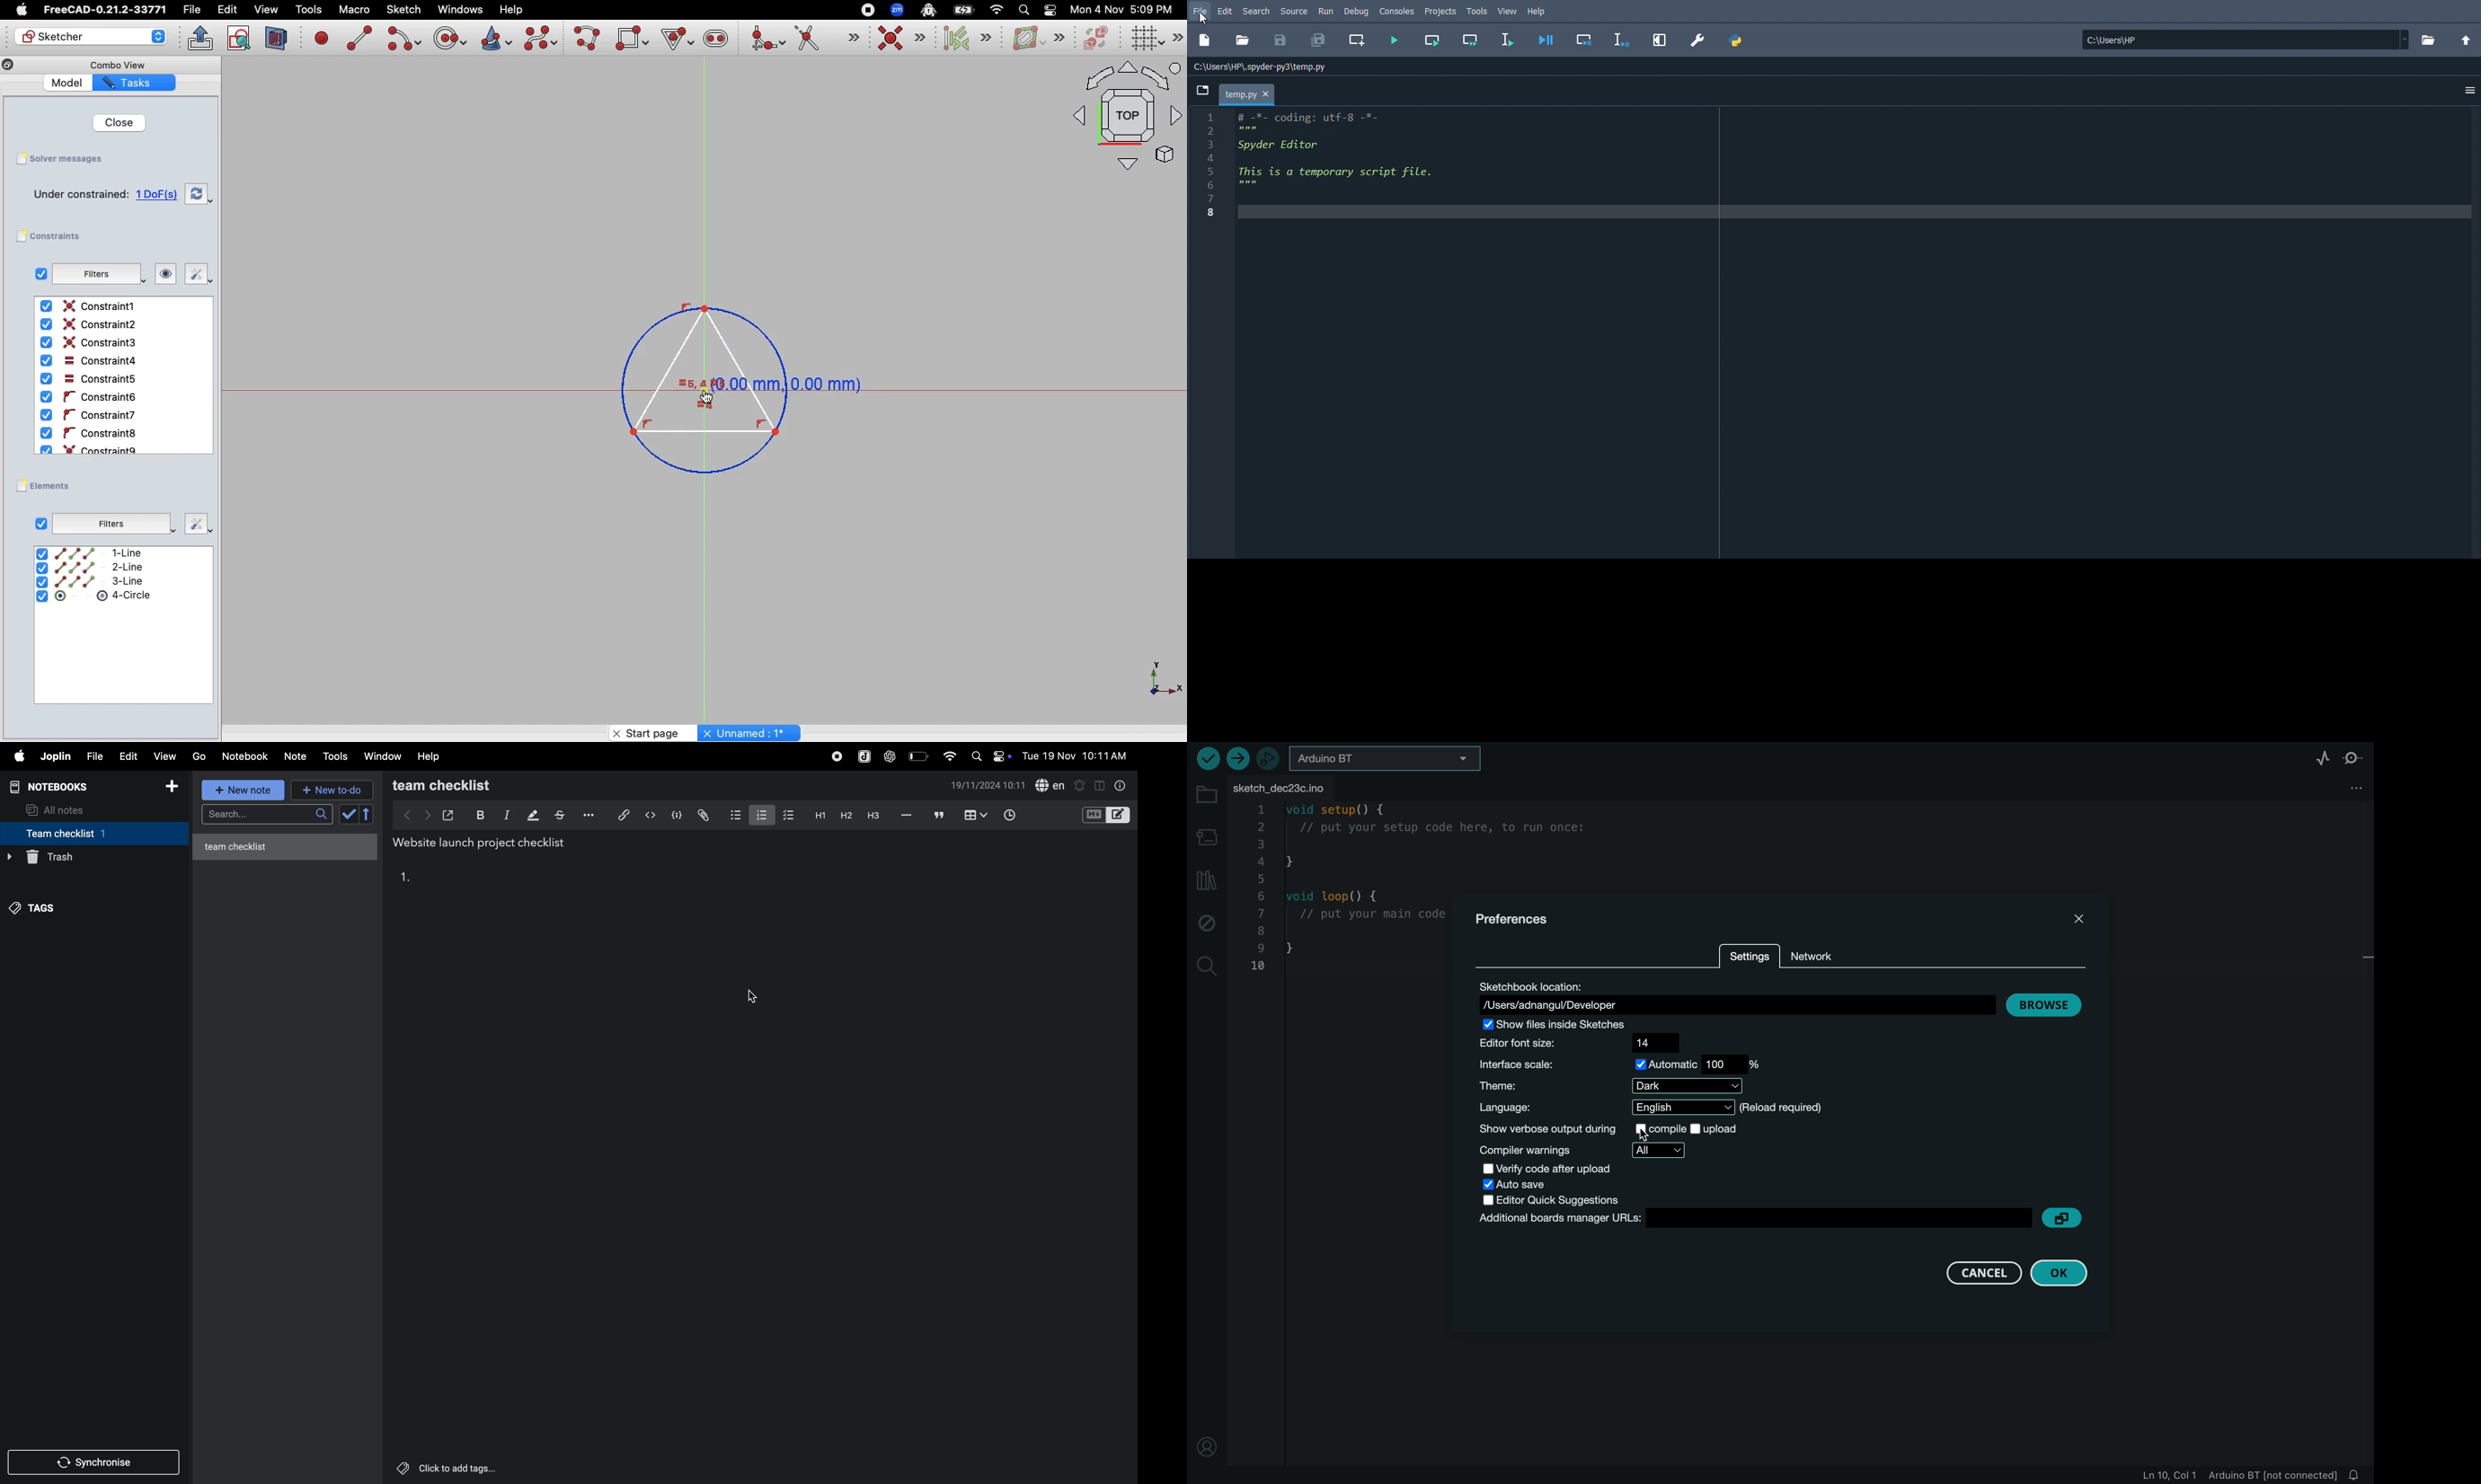 The height and width of the screenshot is (1484, 2492). What do you see at coordinates (760, 813) in the screenshot?
I see `numbered list` at bounding box center [760, 813].